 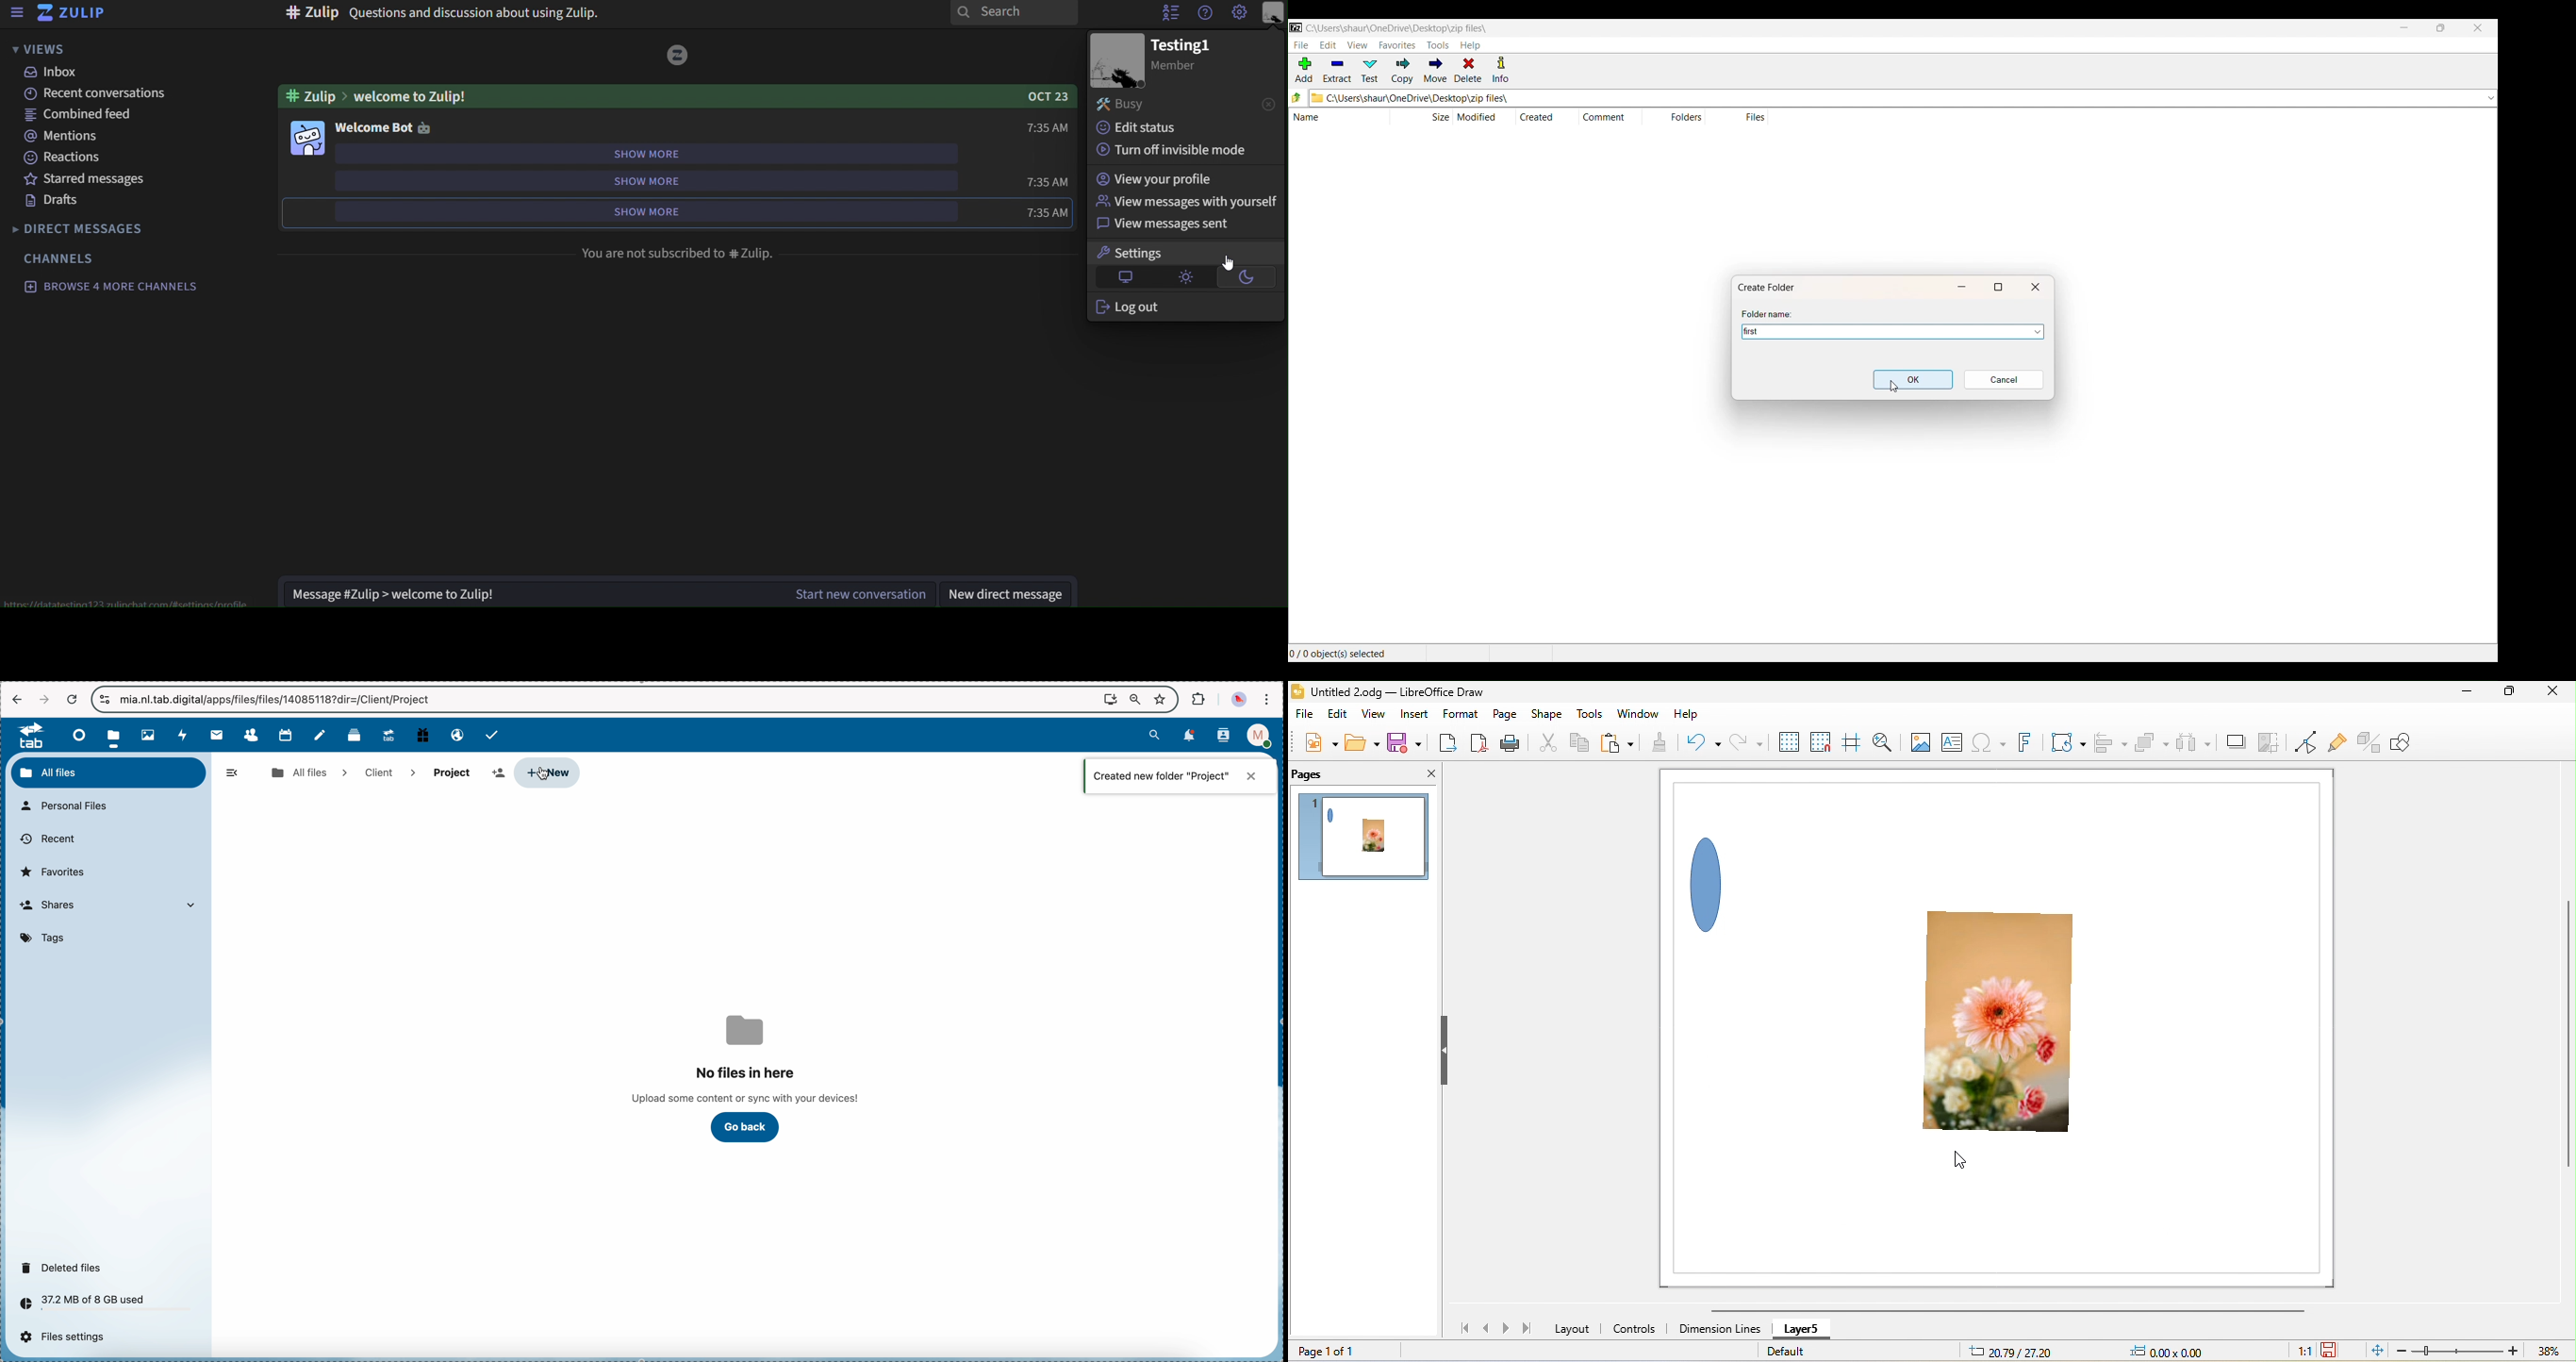 What do you see at coordinates (1657, 743) in the screenshot?
I see `clone formatting` at bounding box center [1657, 743].